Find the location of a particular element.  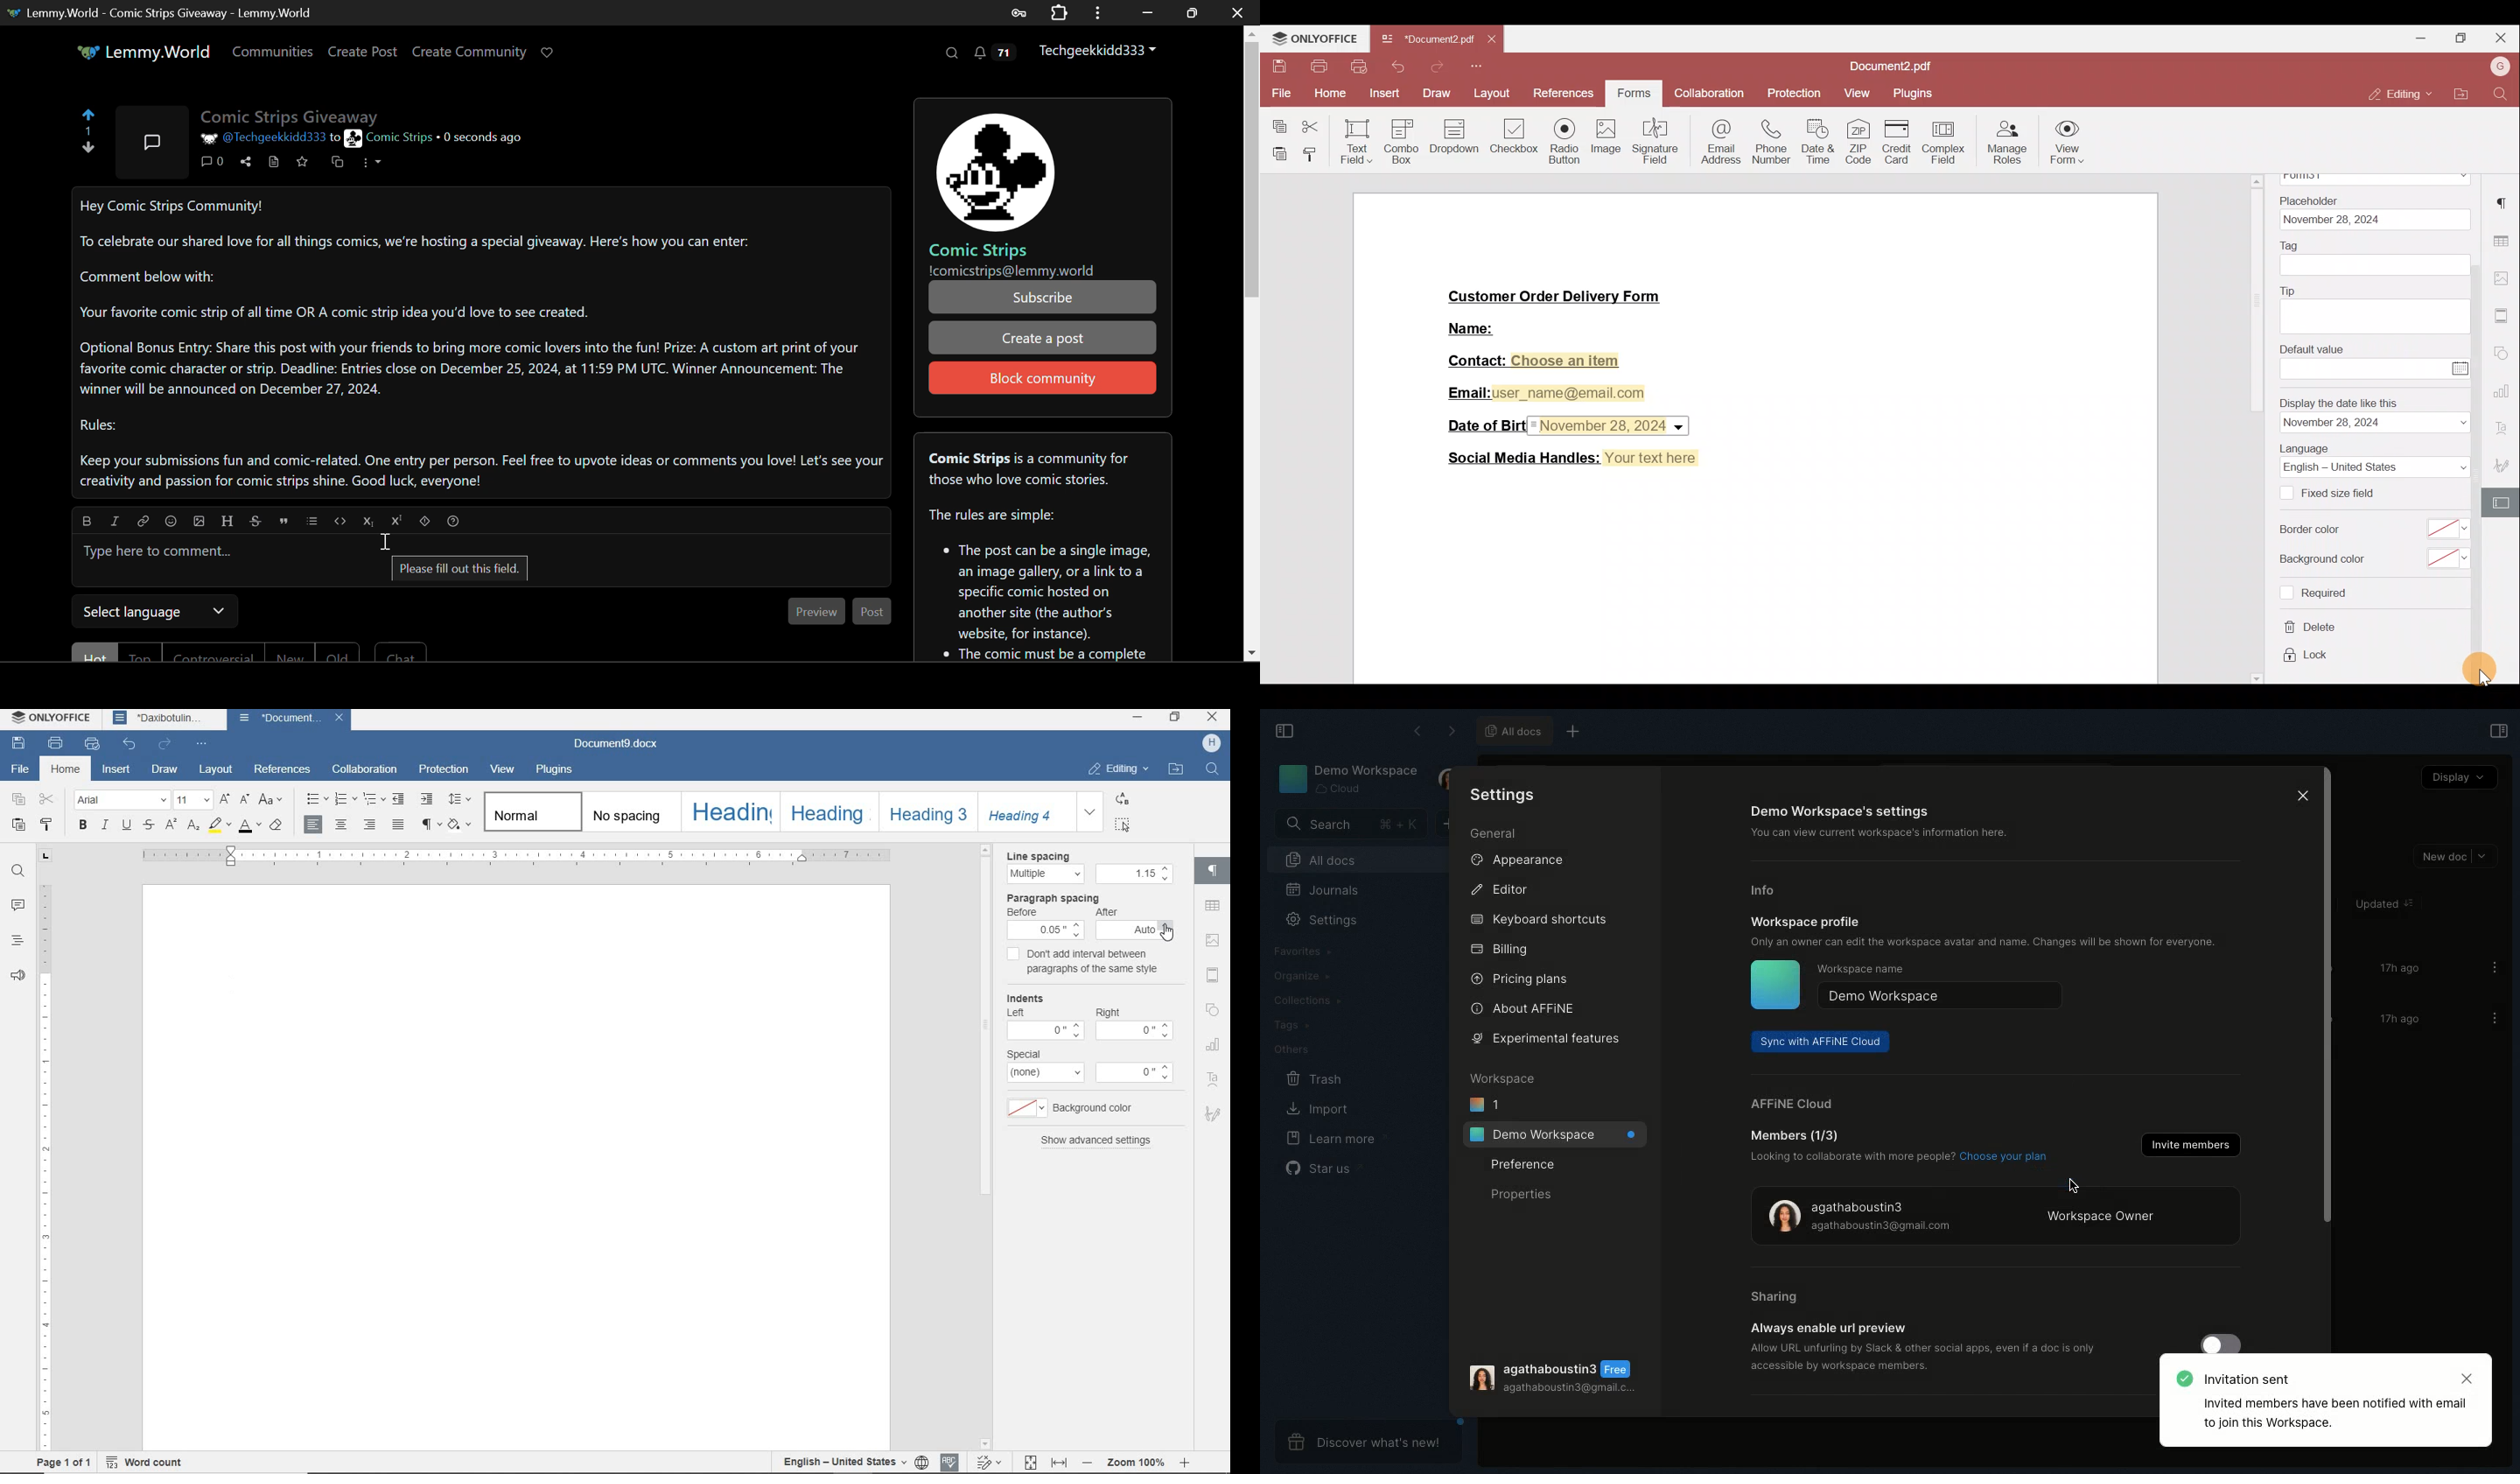

Radio button is located at coordinates (1564, 138).